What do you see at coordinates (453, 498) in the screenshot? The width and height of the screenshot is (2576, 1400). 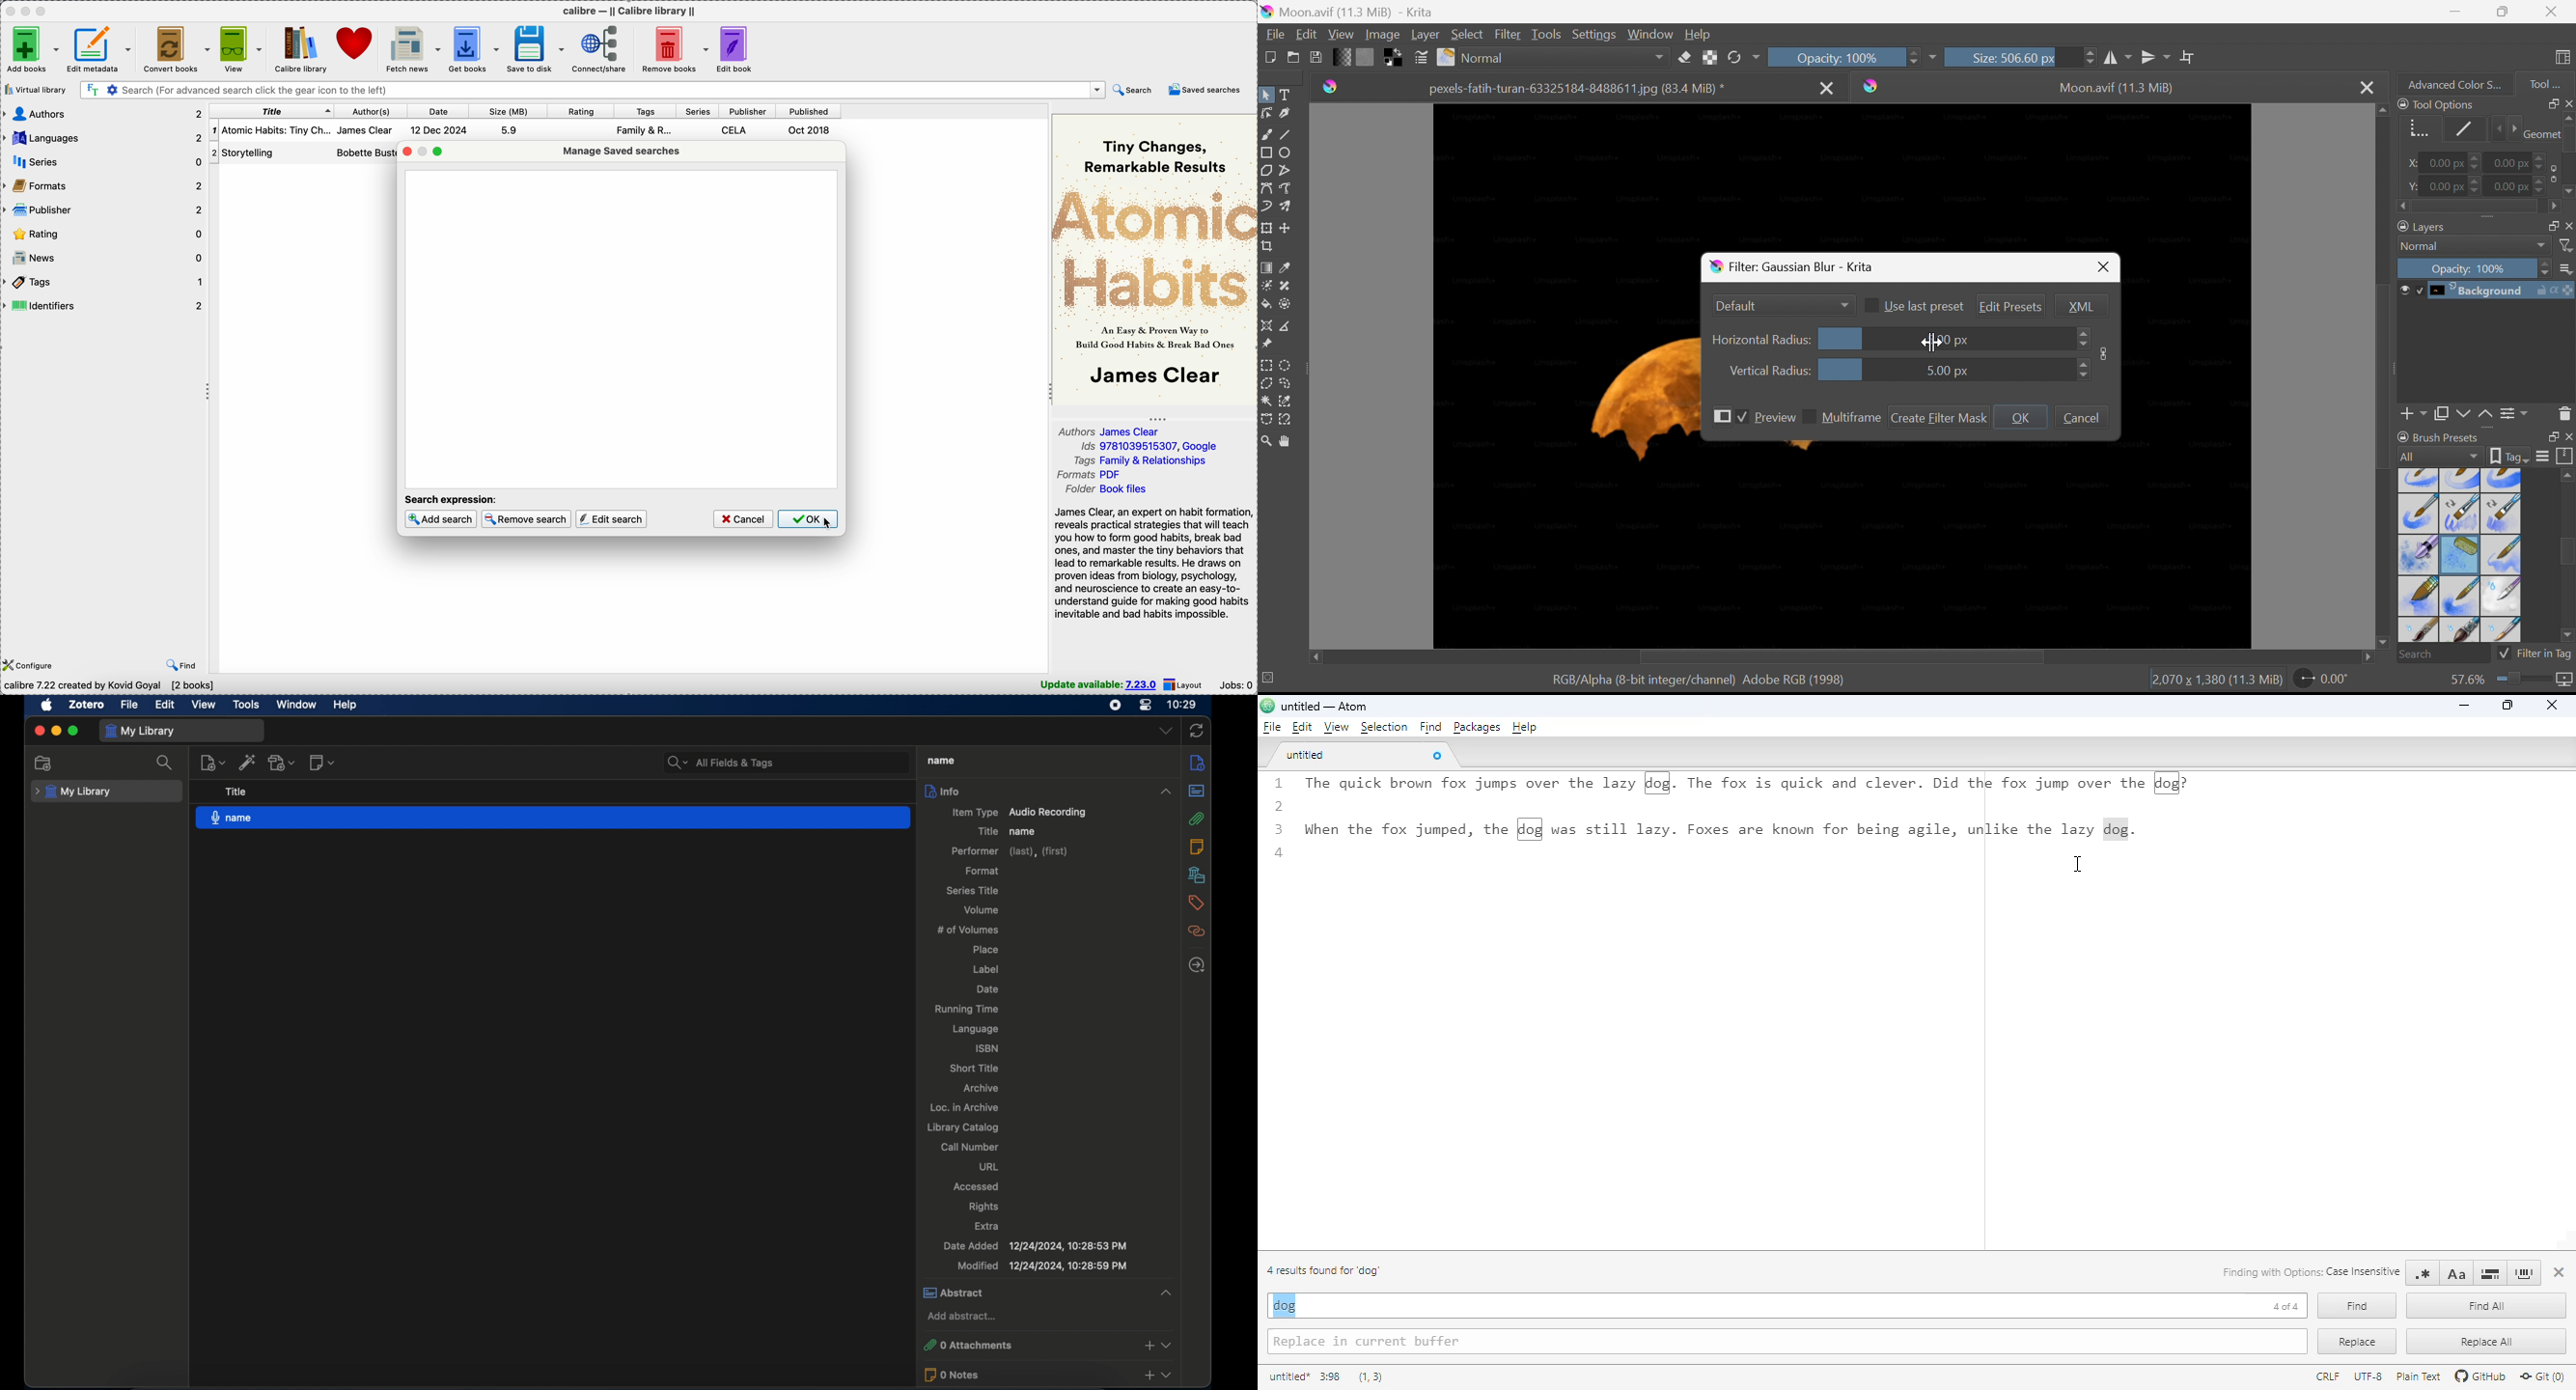 I see `search expression` at bounding box center [453, 498].